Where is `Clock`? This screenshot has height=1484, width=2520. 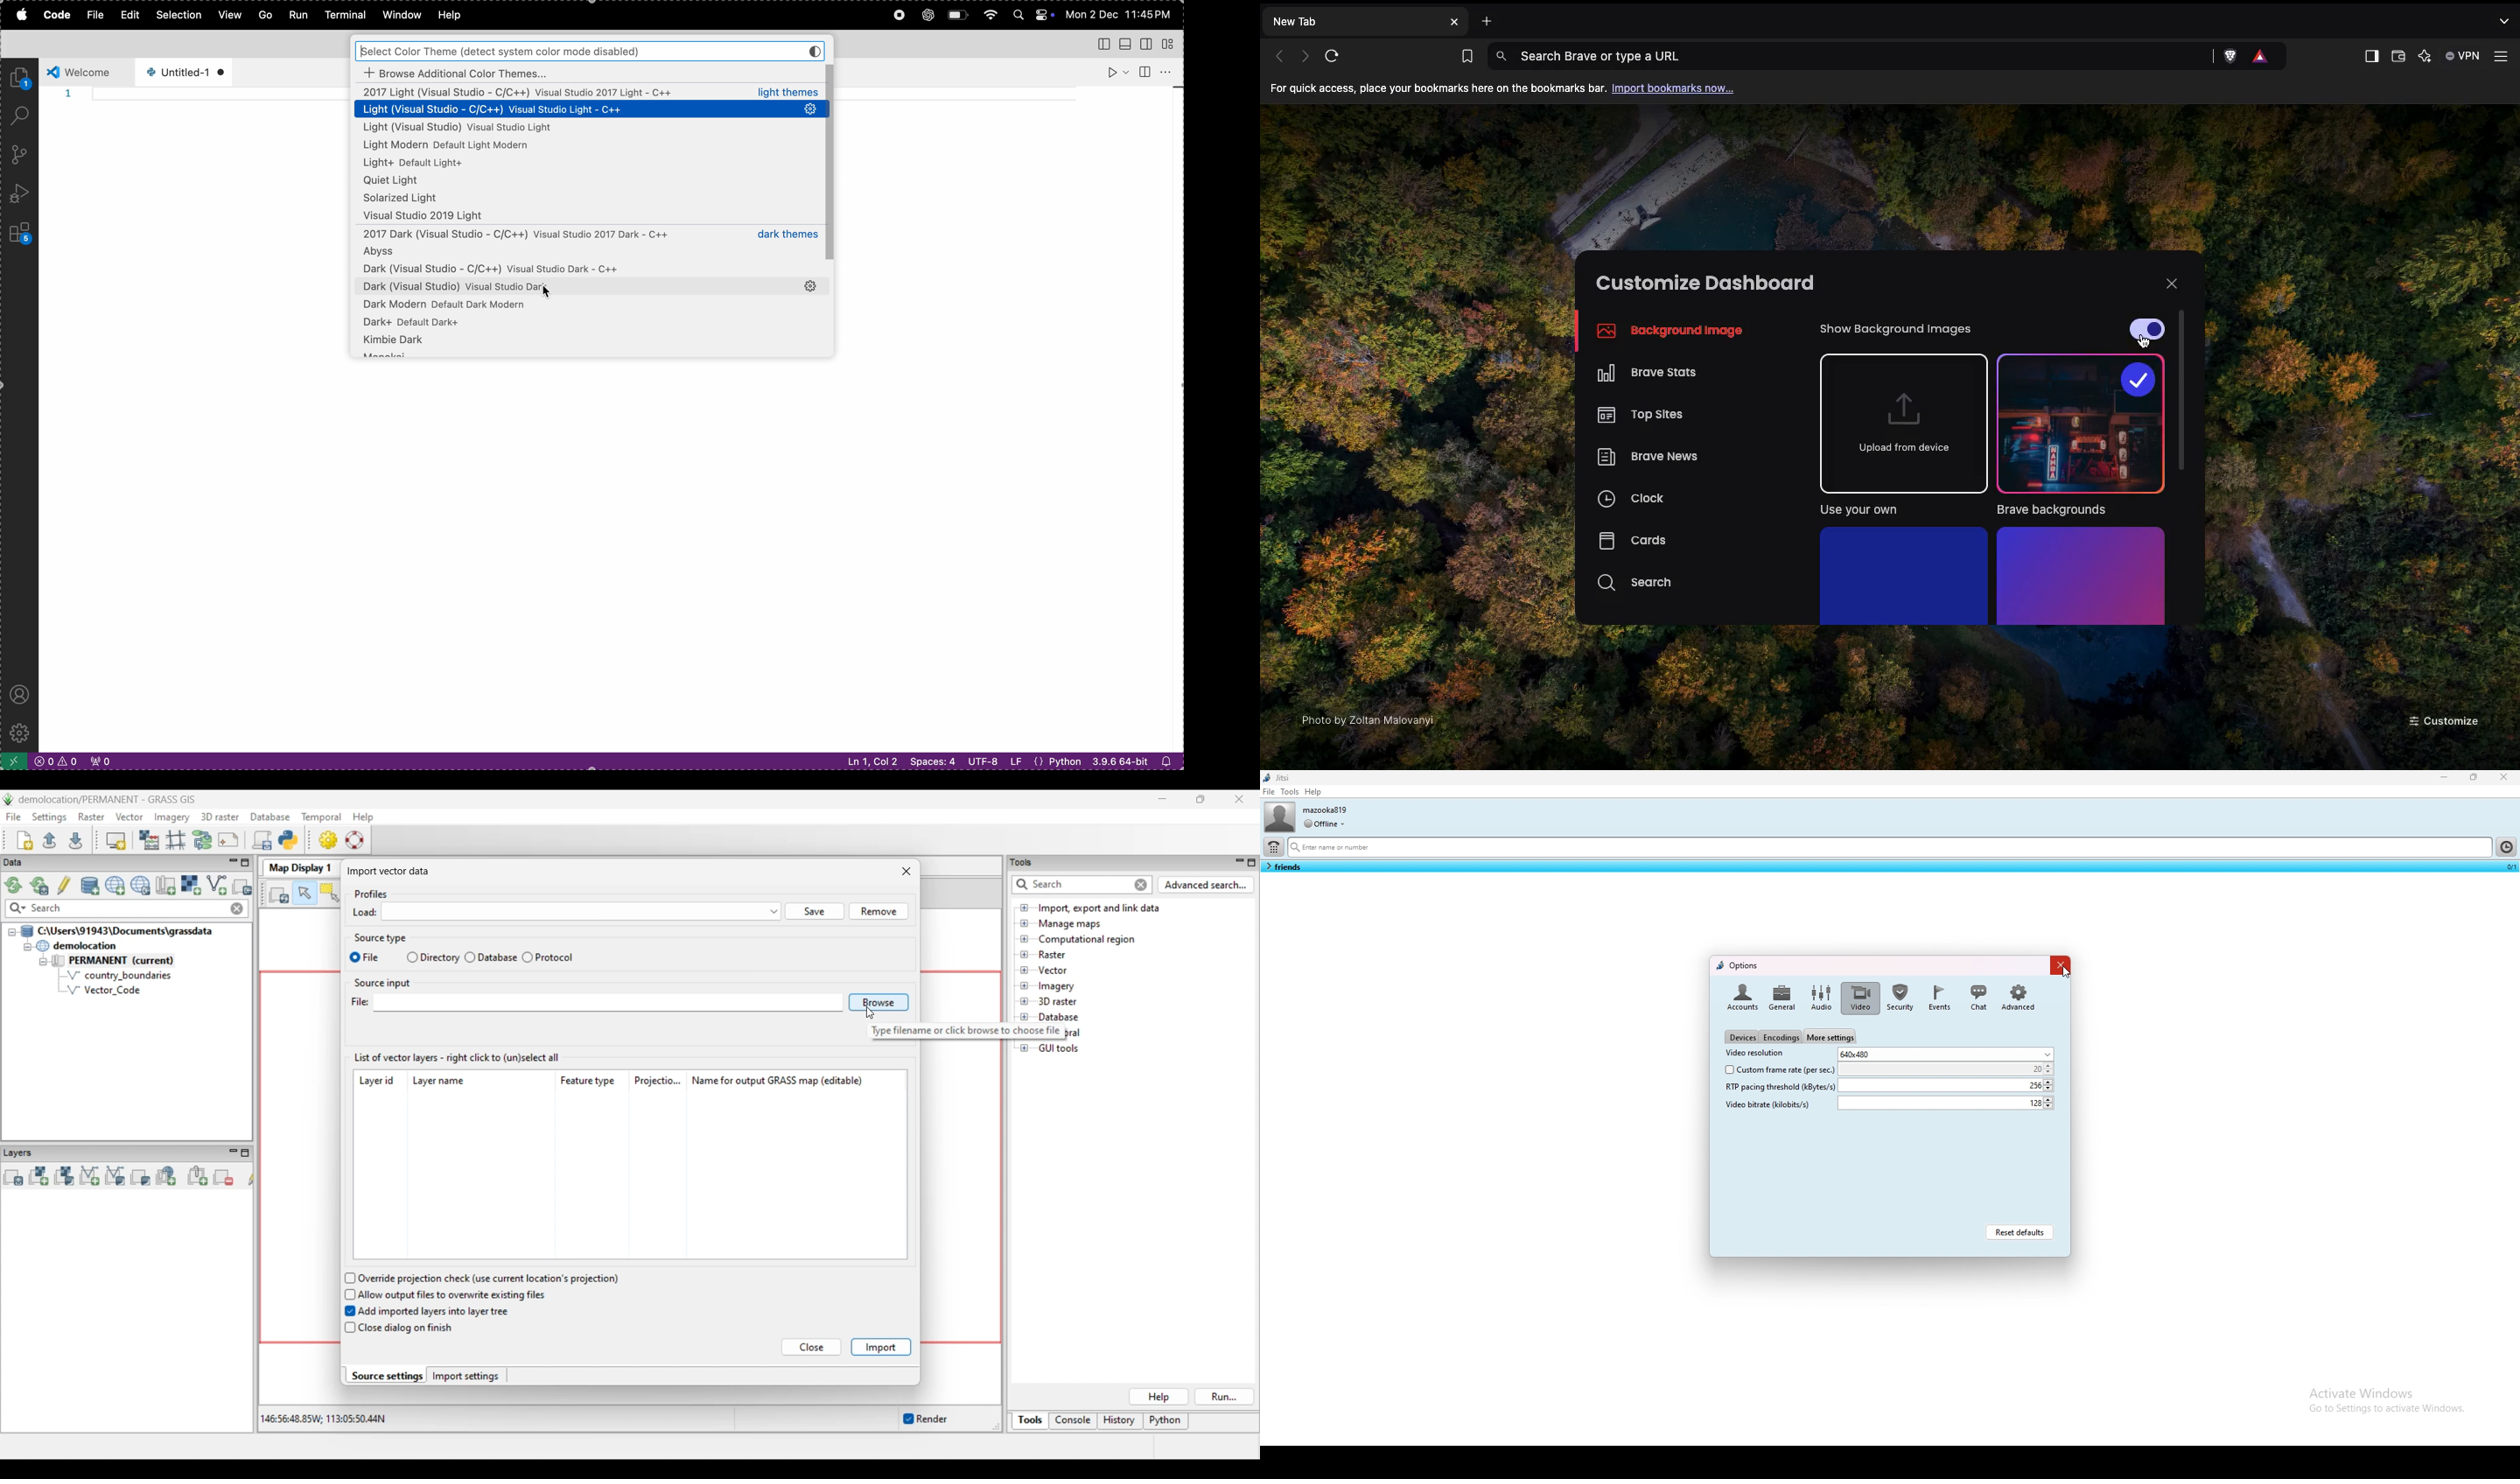 Clock is located at coordinates (1633, 501).